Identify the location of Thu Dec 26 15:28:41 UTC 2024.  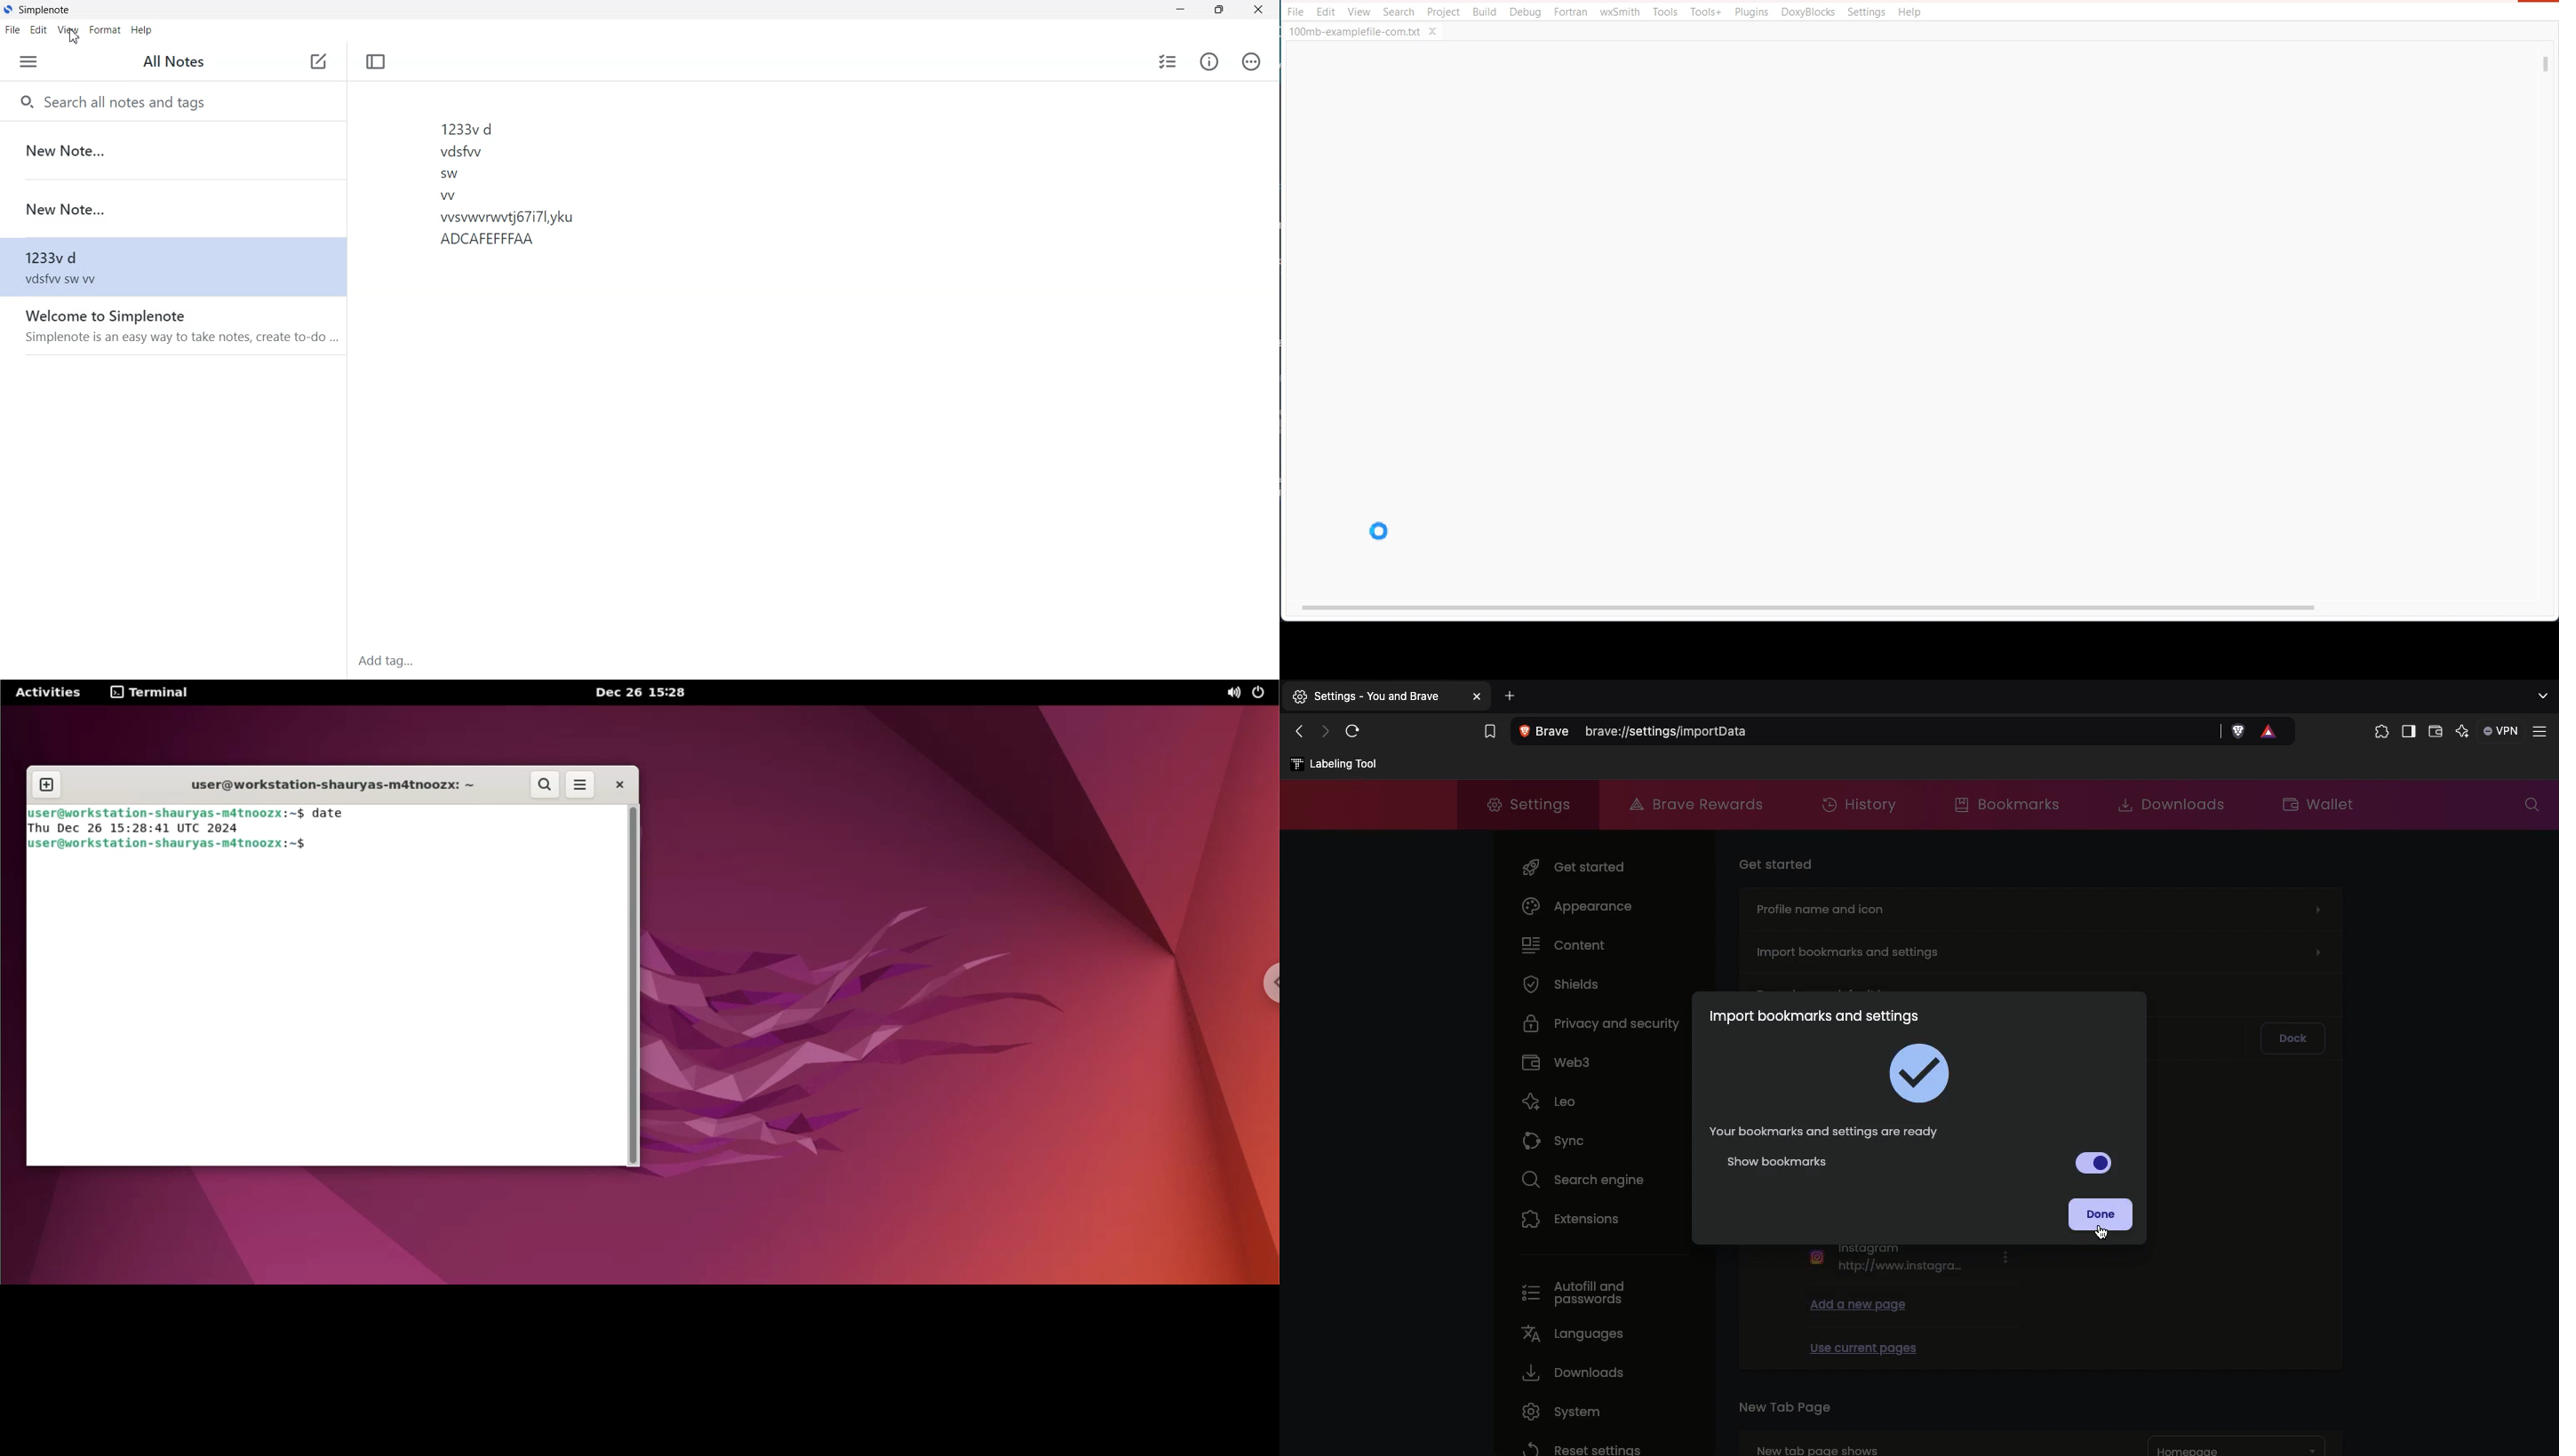
(137, 828).